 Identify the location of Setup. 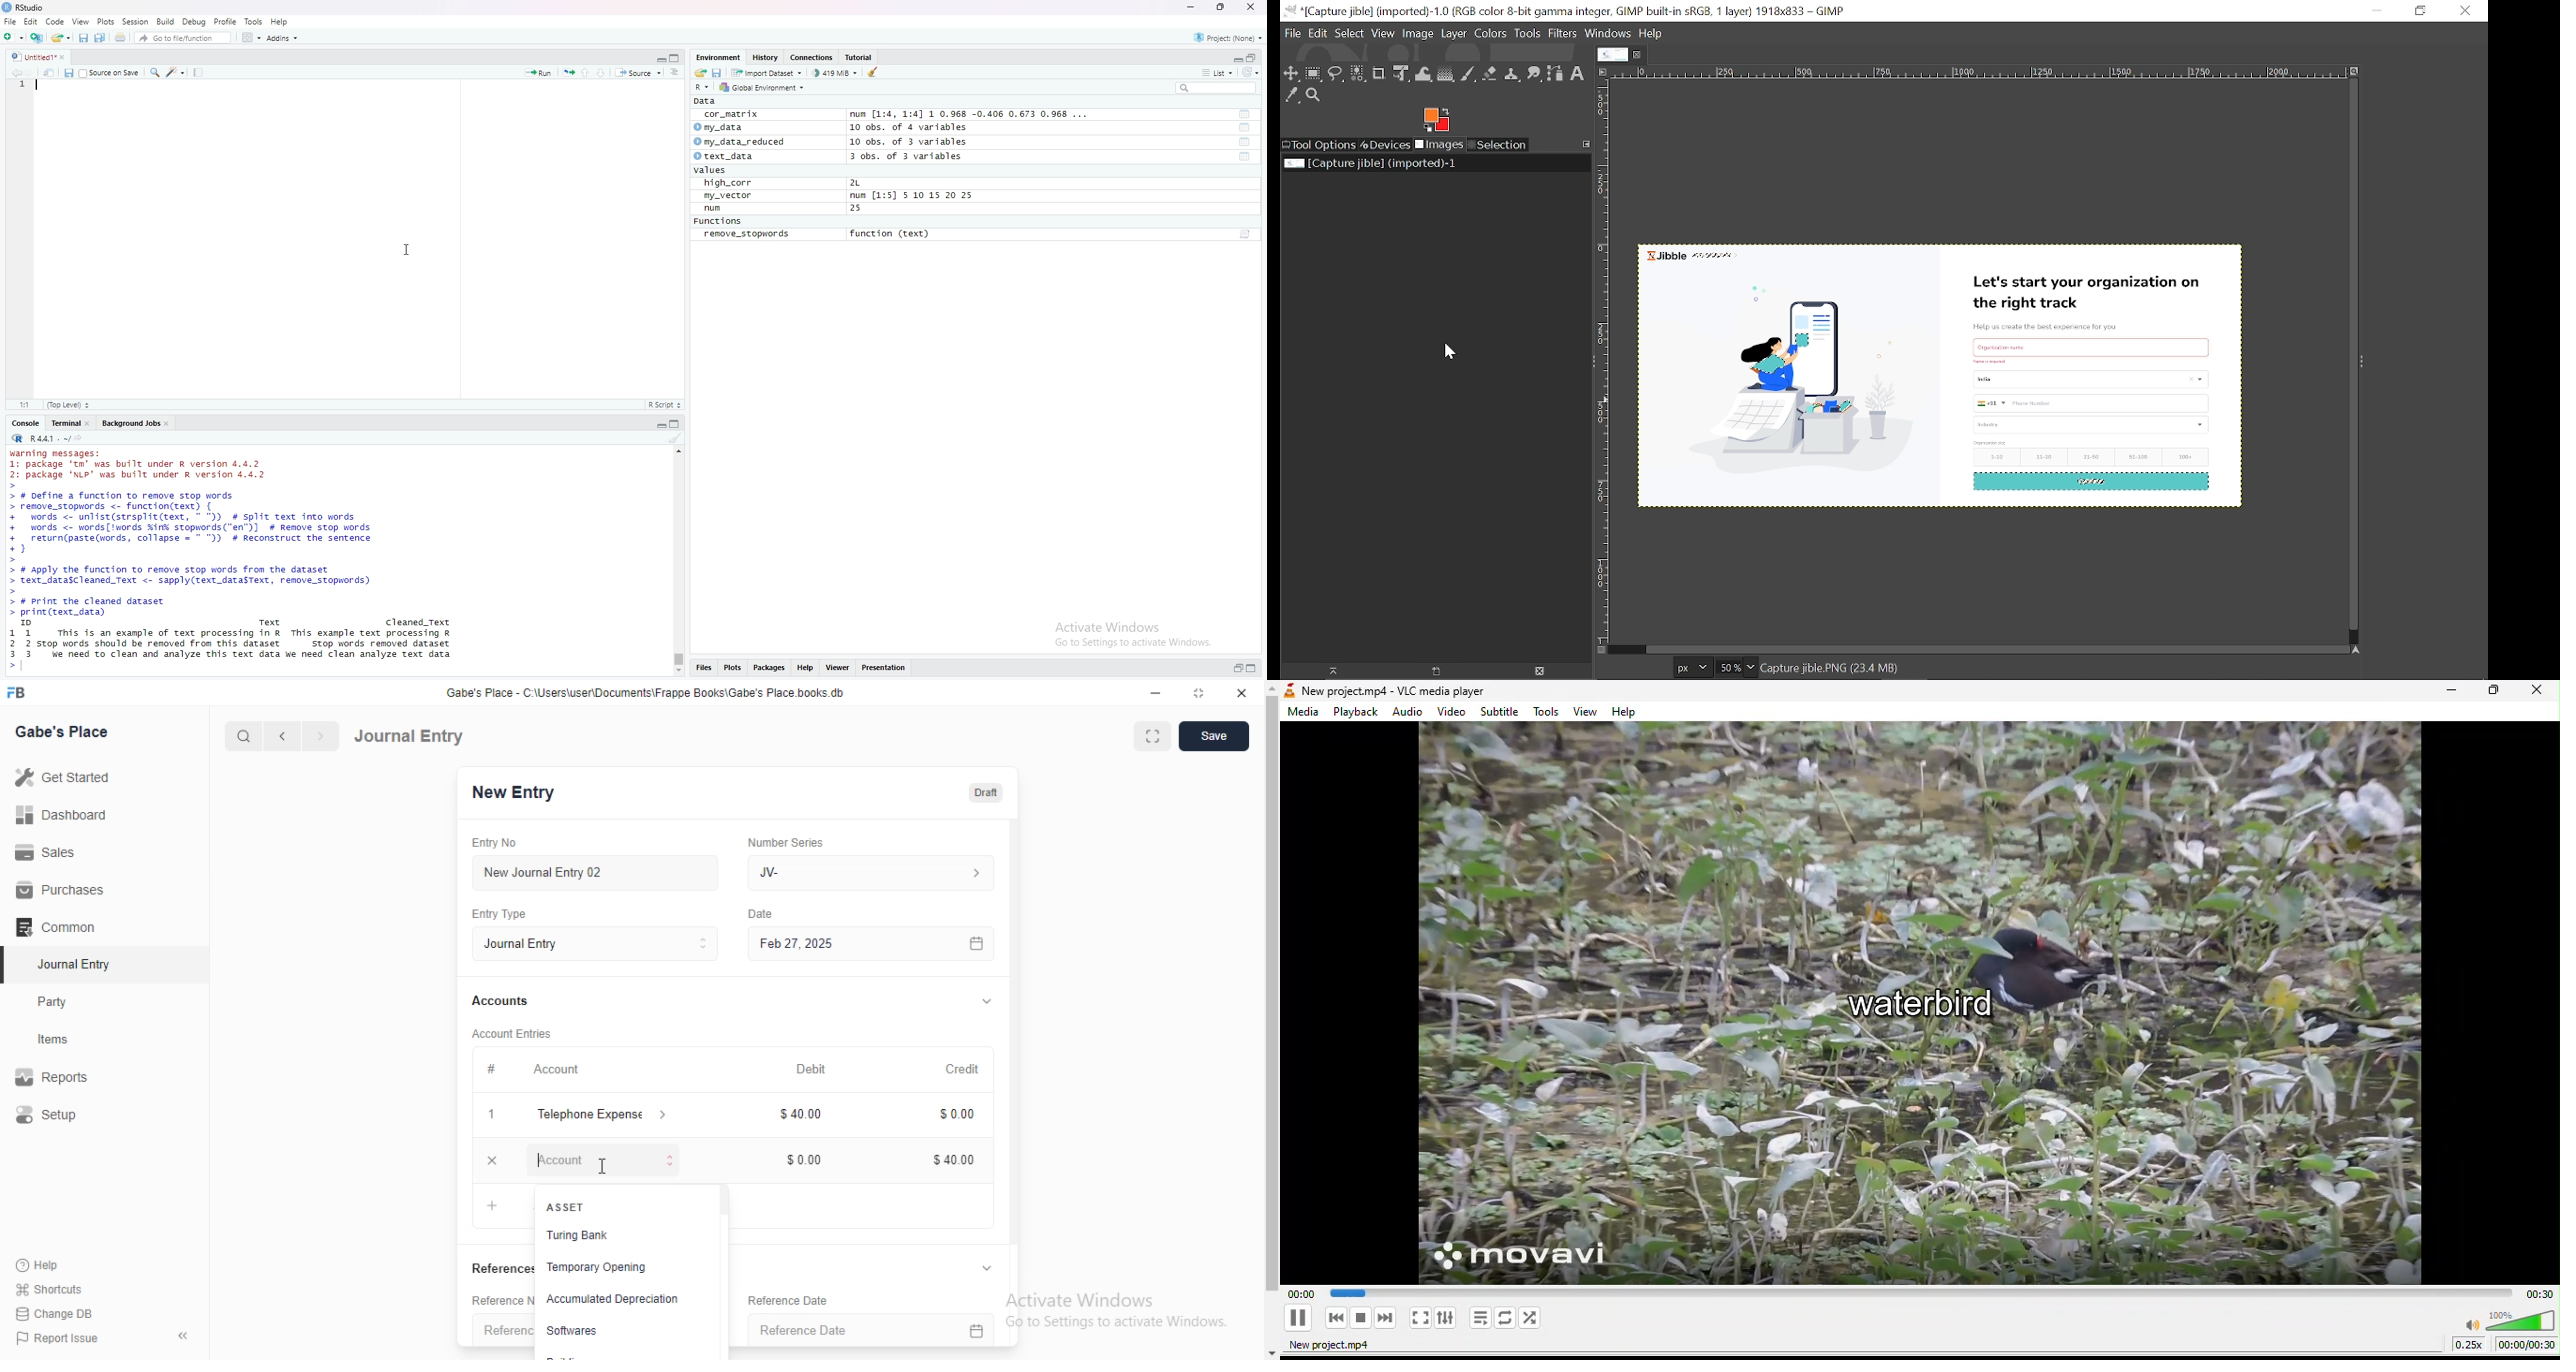
(49, 1114).